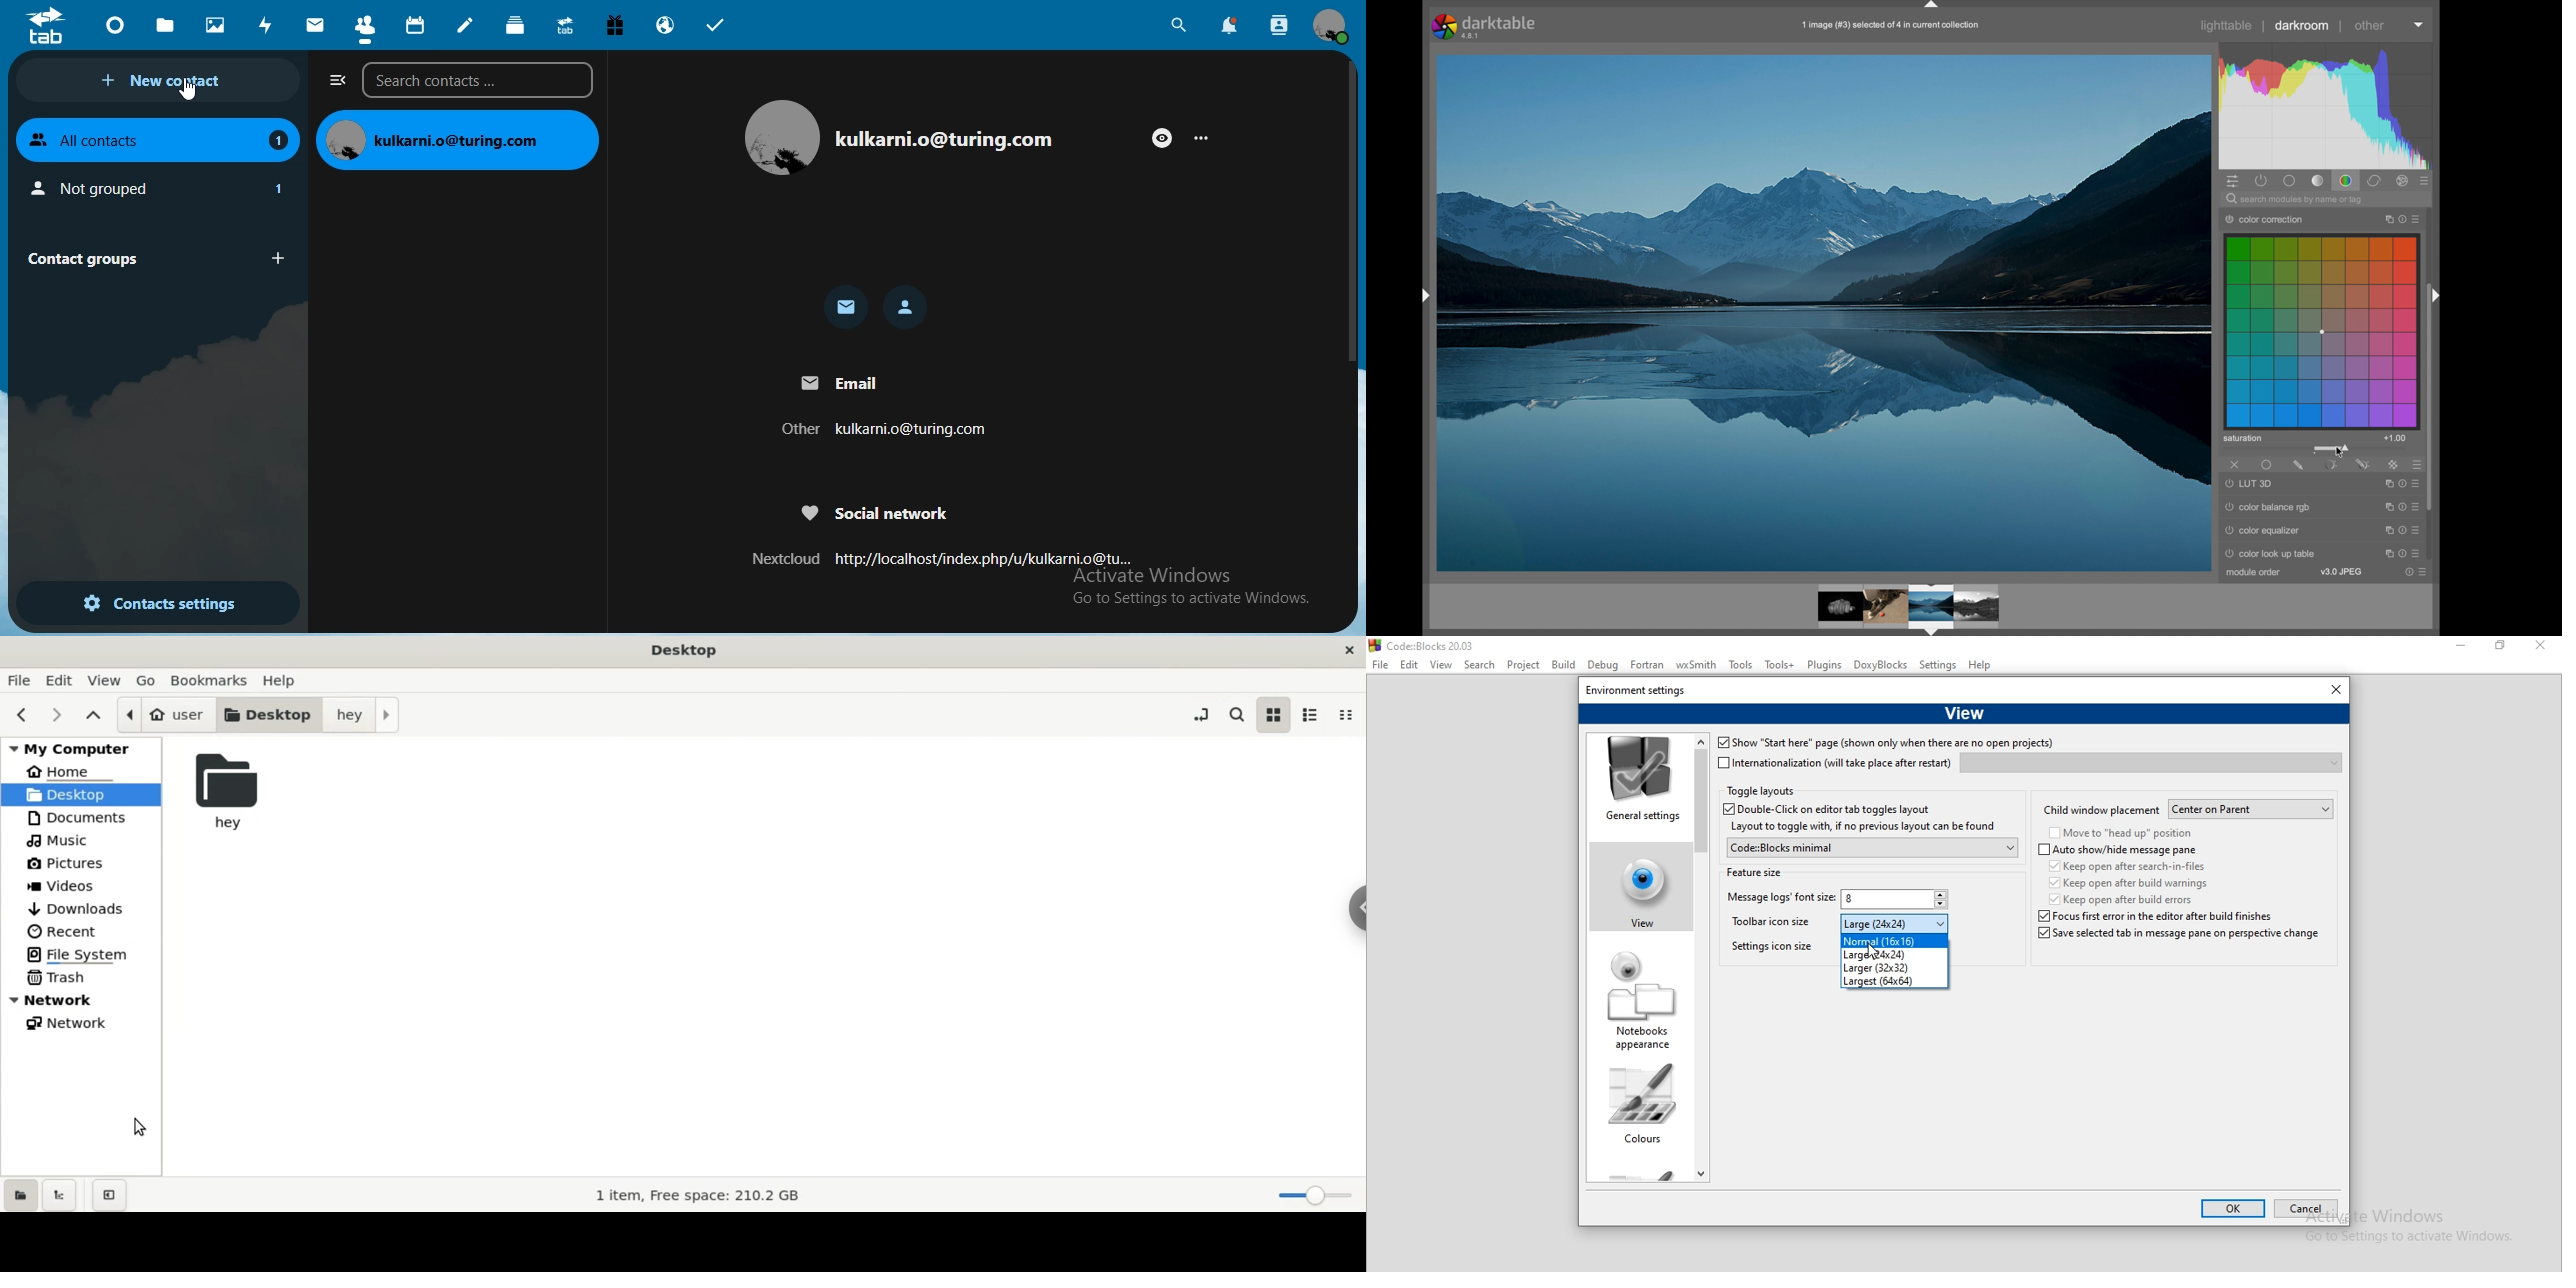 The image size is (2576, 1288). I want to click on  Keep open after build warnings, so click(2126, 882).